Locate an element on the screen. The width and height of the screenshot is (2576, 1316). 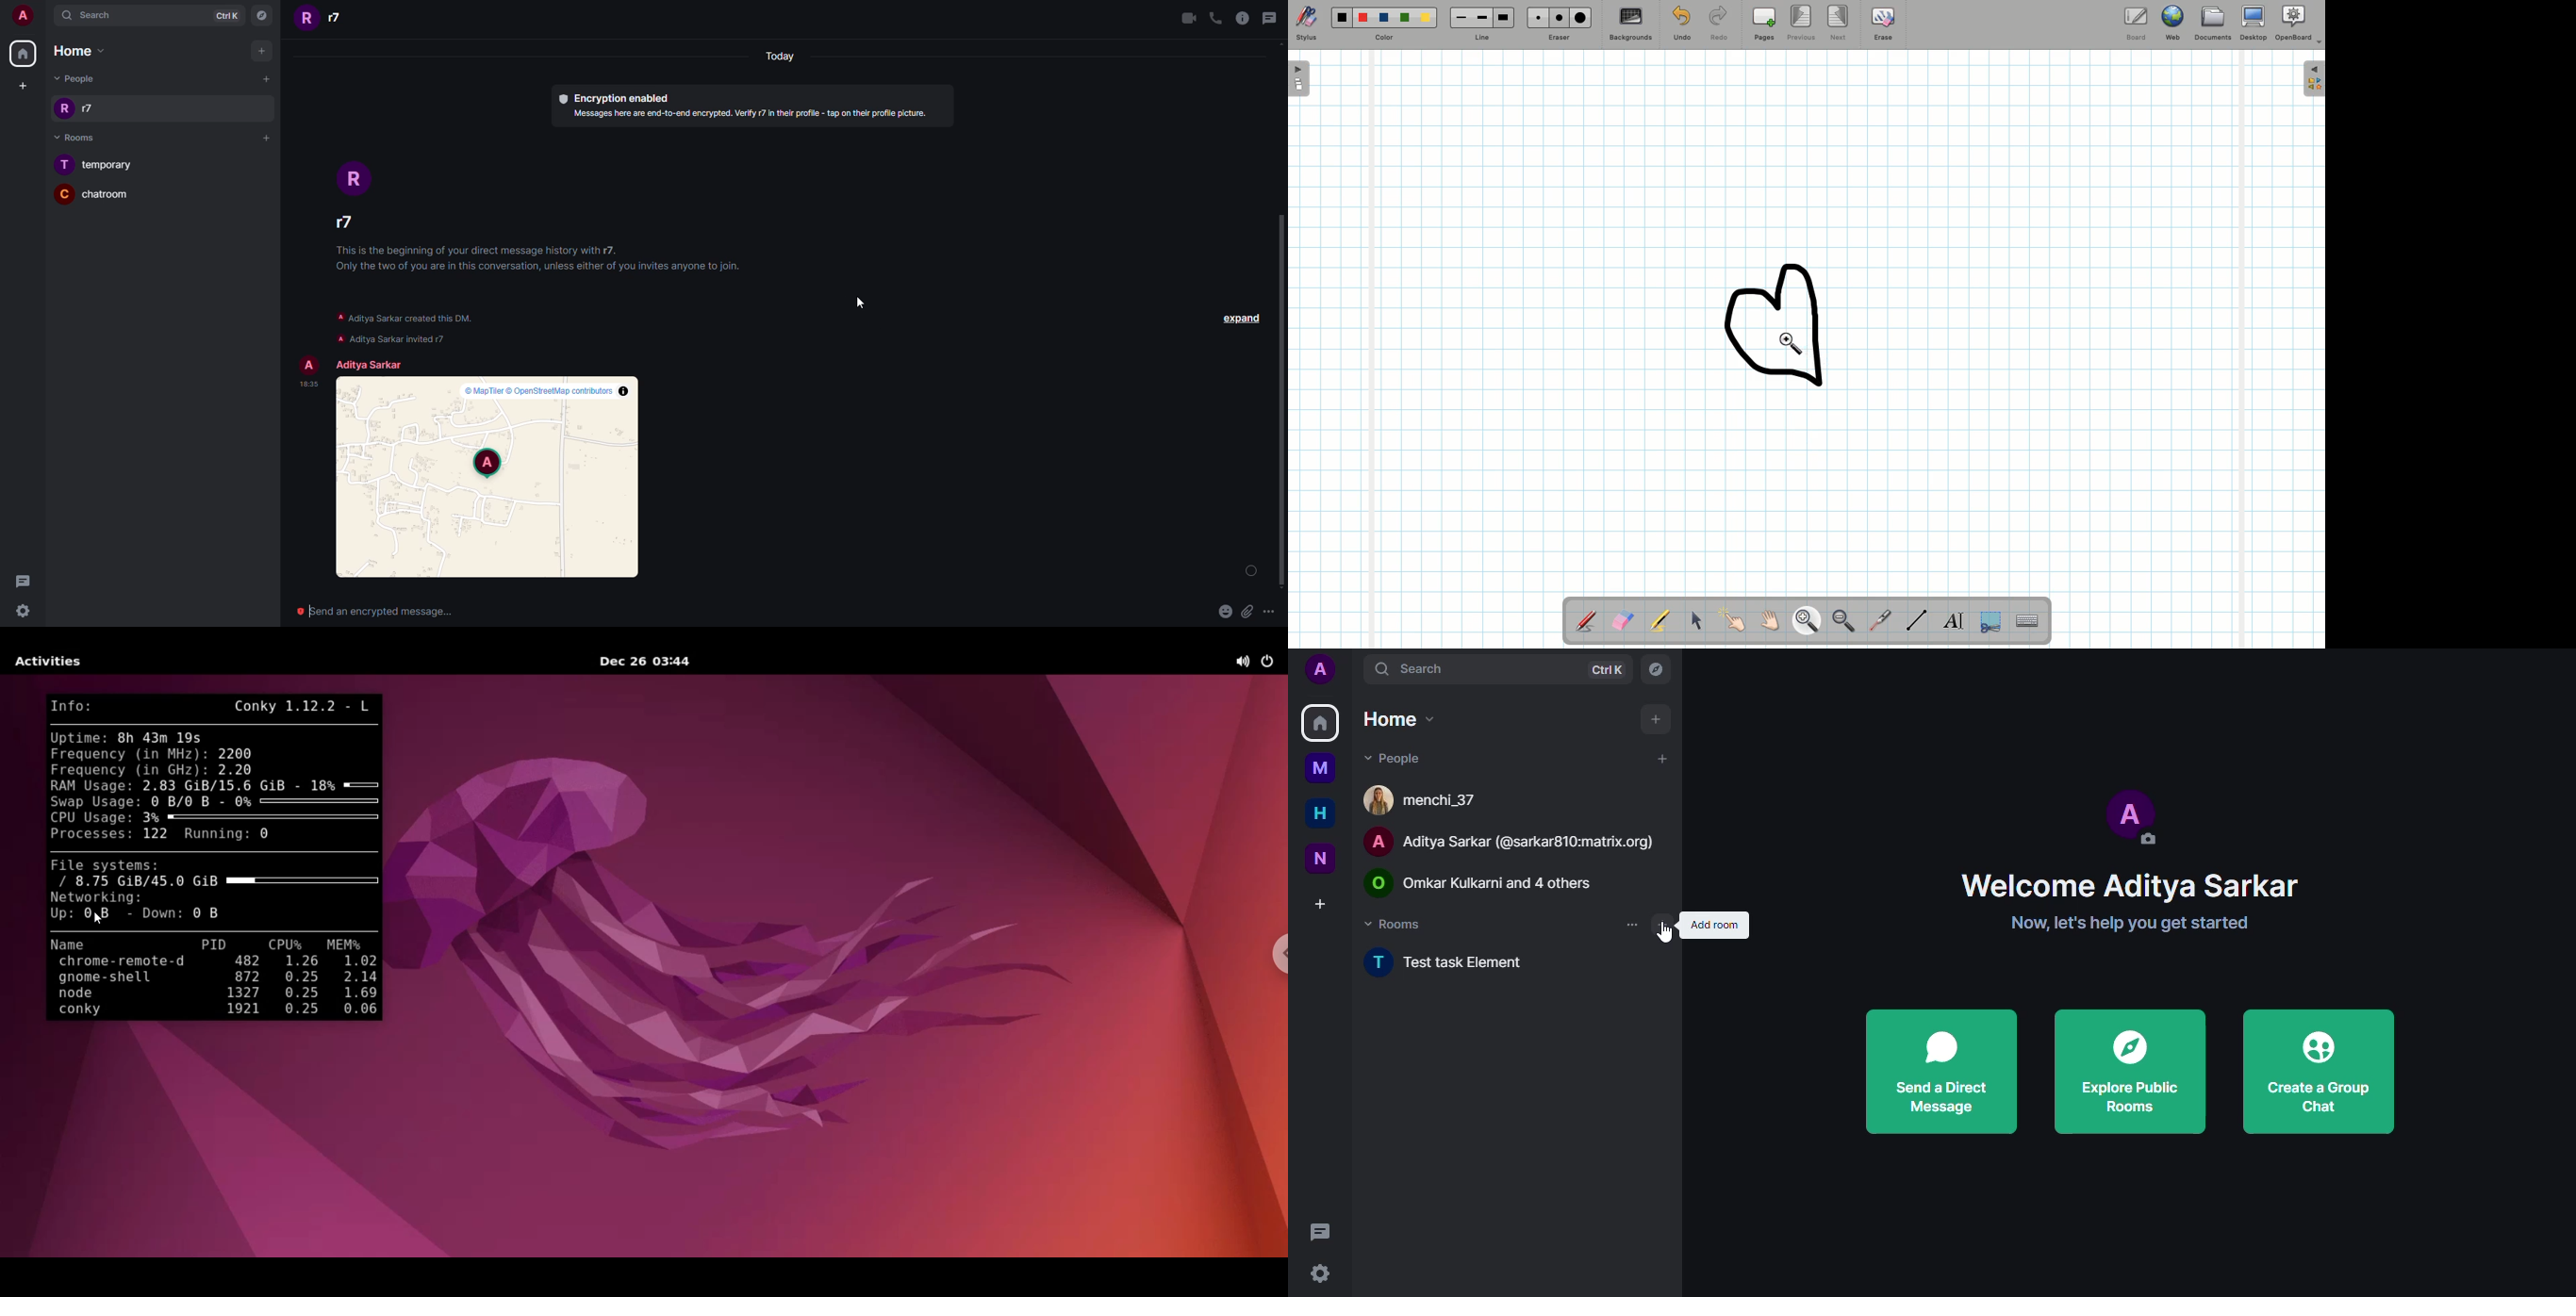
explore public rooms is located at coordinates (2131, 1073).